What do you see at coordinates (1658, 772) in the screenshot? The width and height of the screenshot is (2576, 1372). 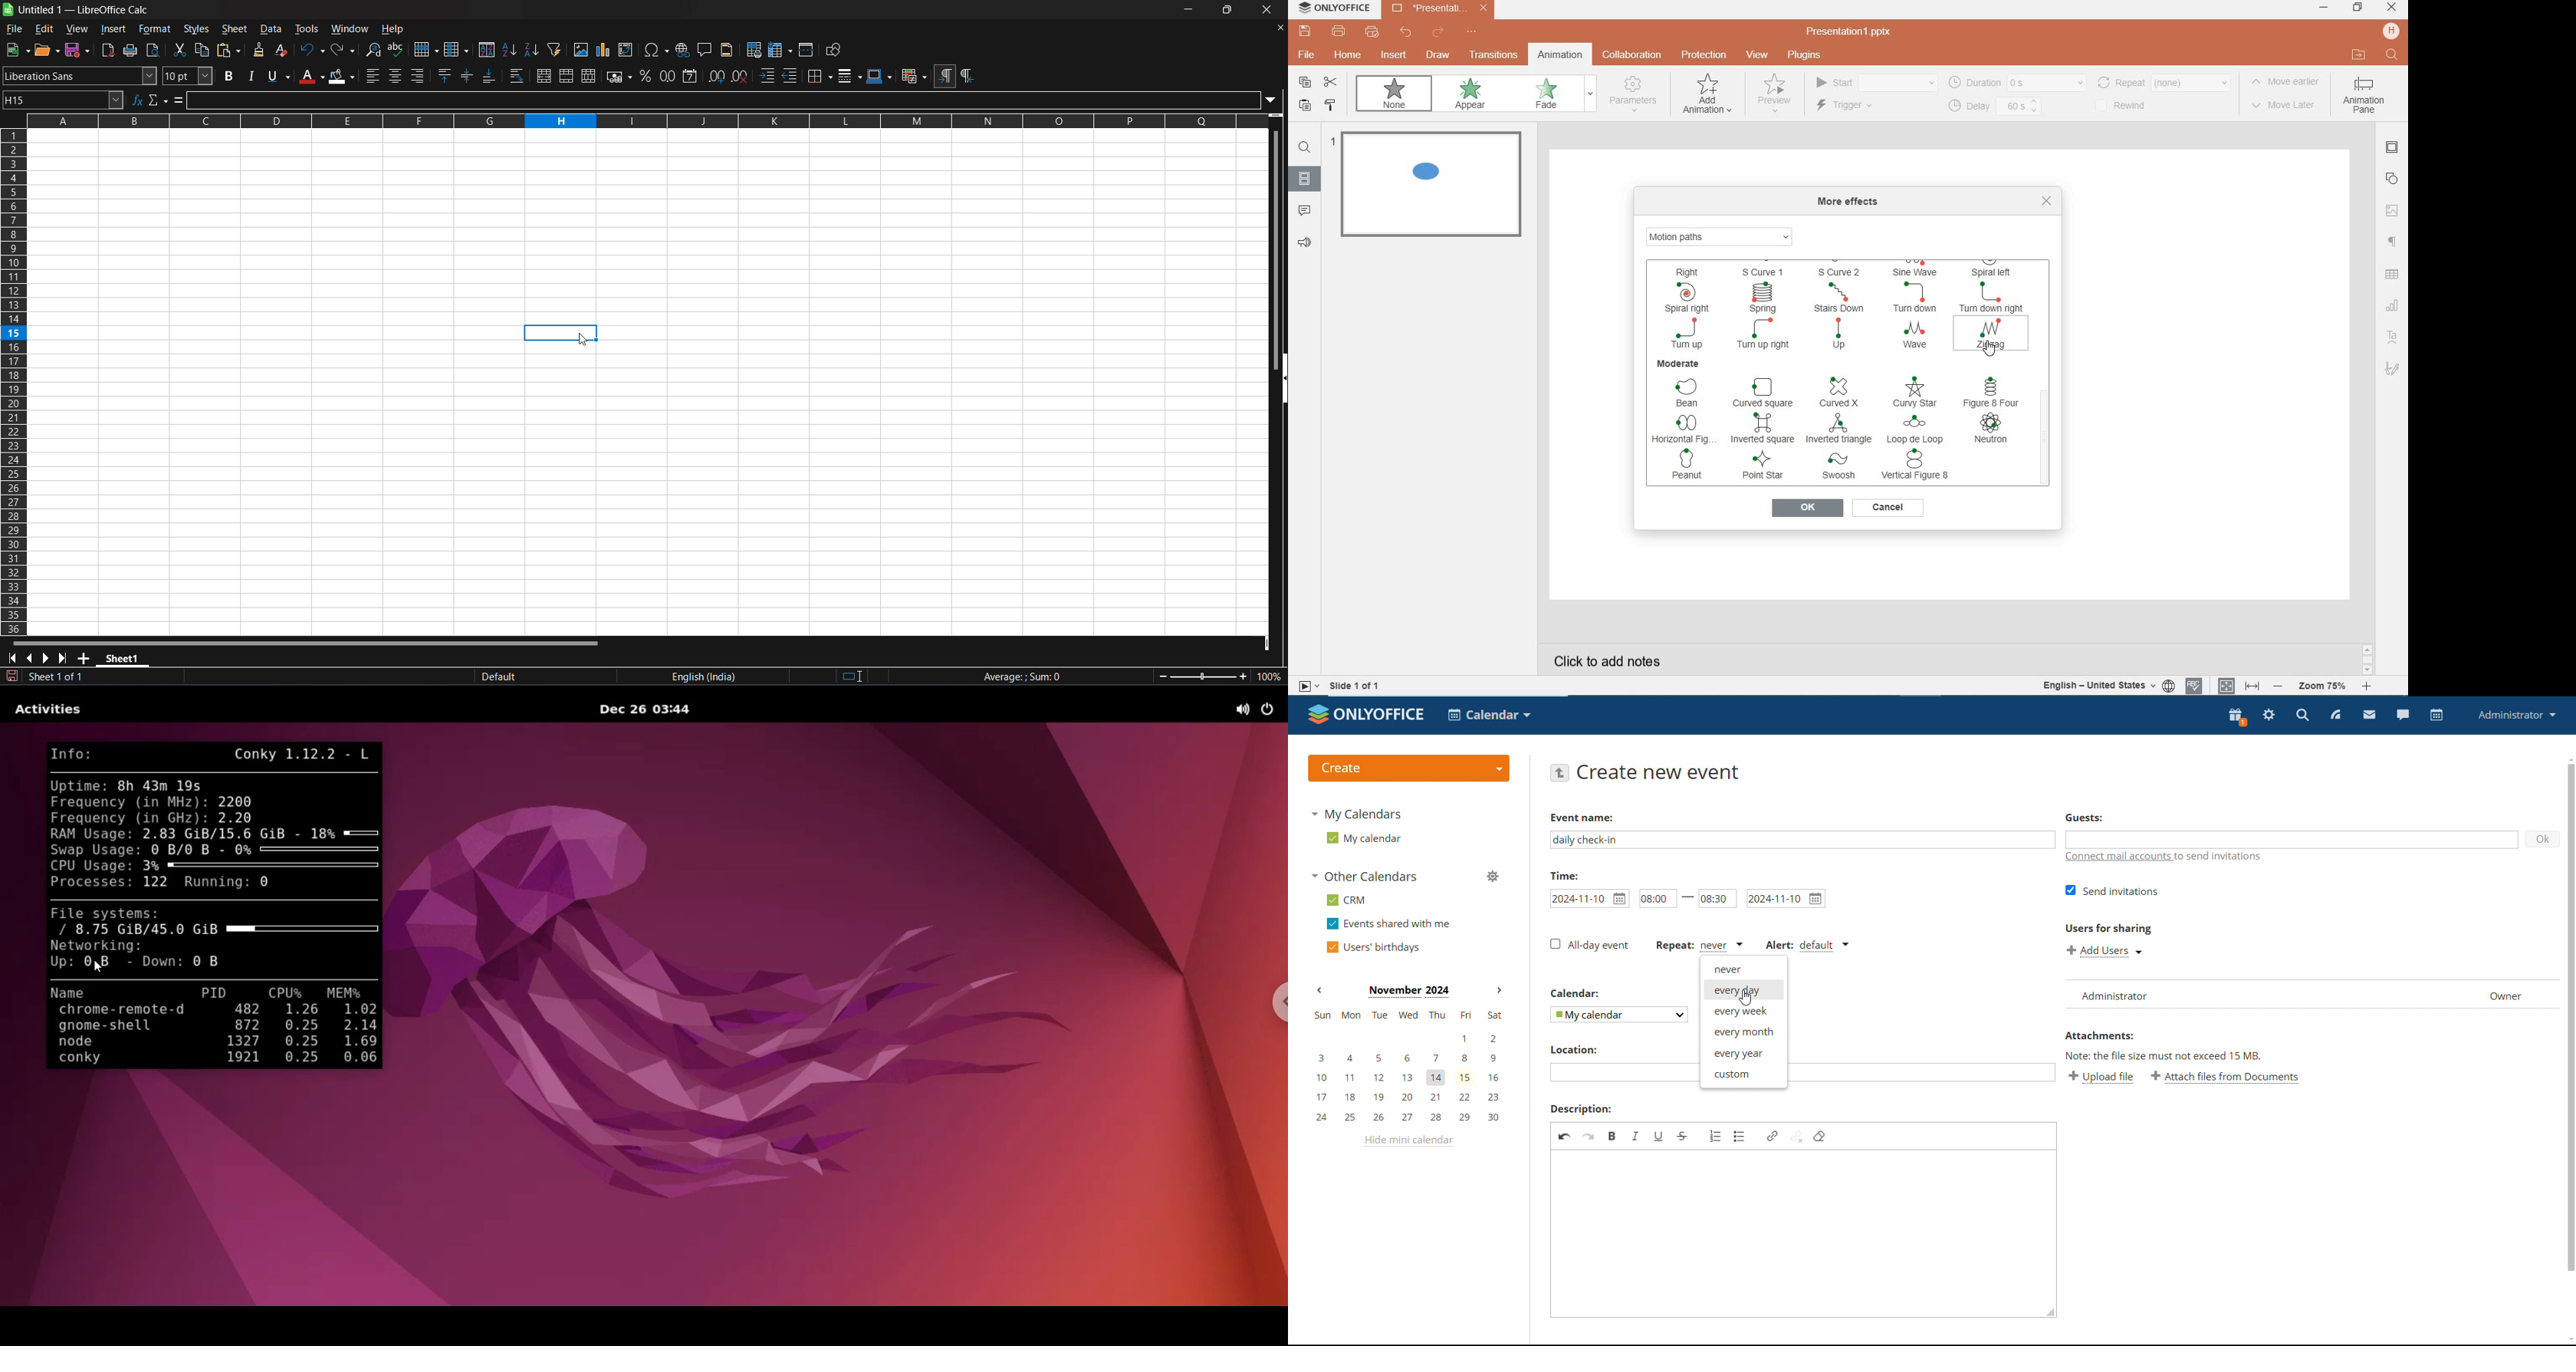 I see `create new event` at bounding box center [1658, 772].